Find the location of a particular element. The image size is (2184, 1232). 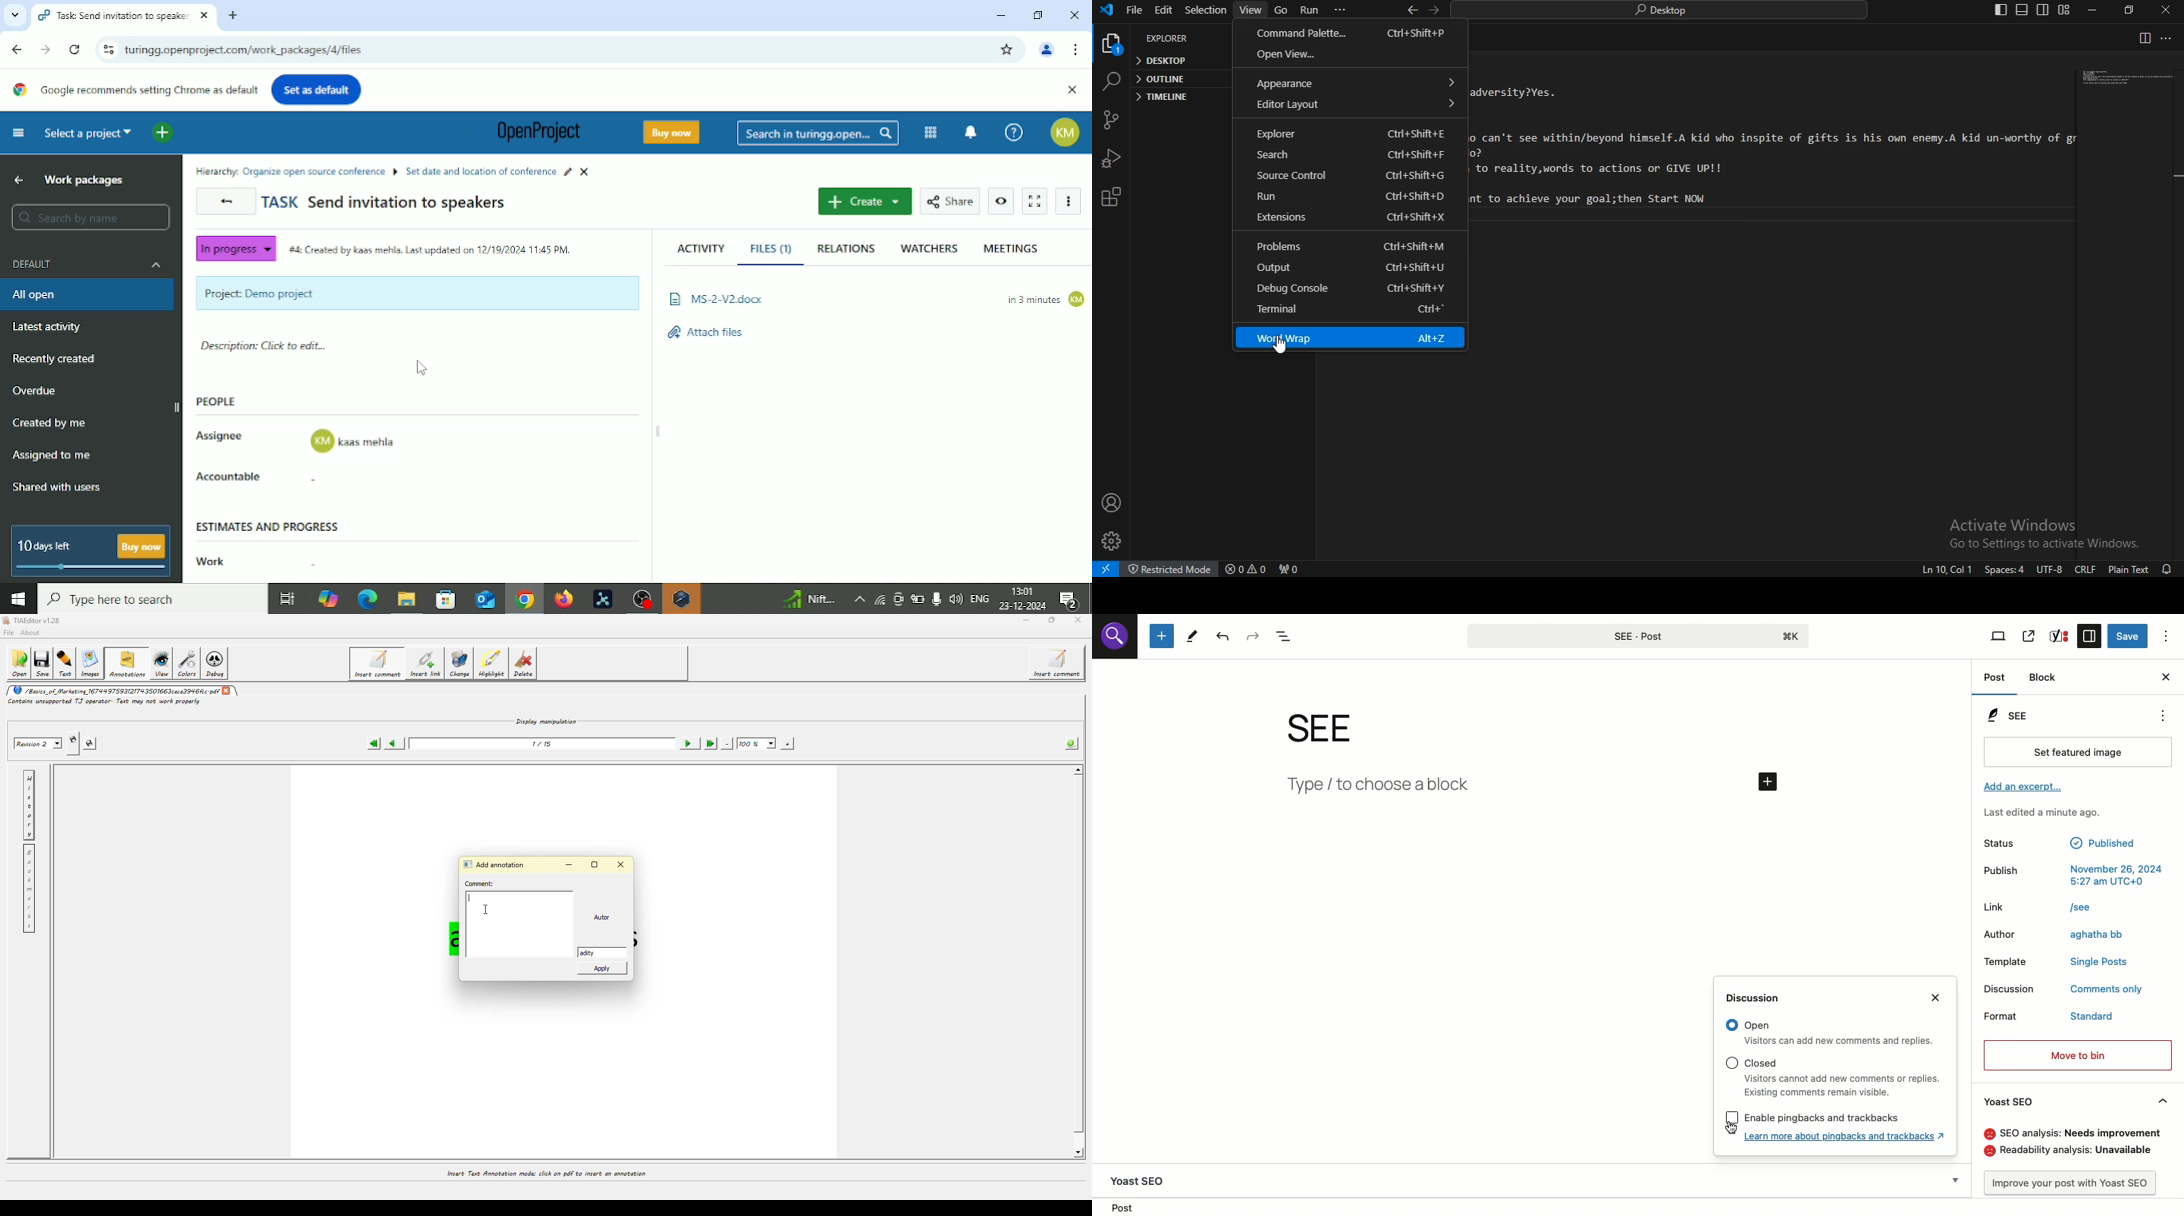

close current tab is located at coordinates (203, 17).